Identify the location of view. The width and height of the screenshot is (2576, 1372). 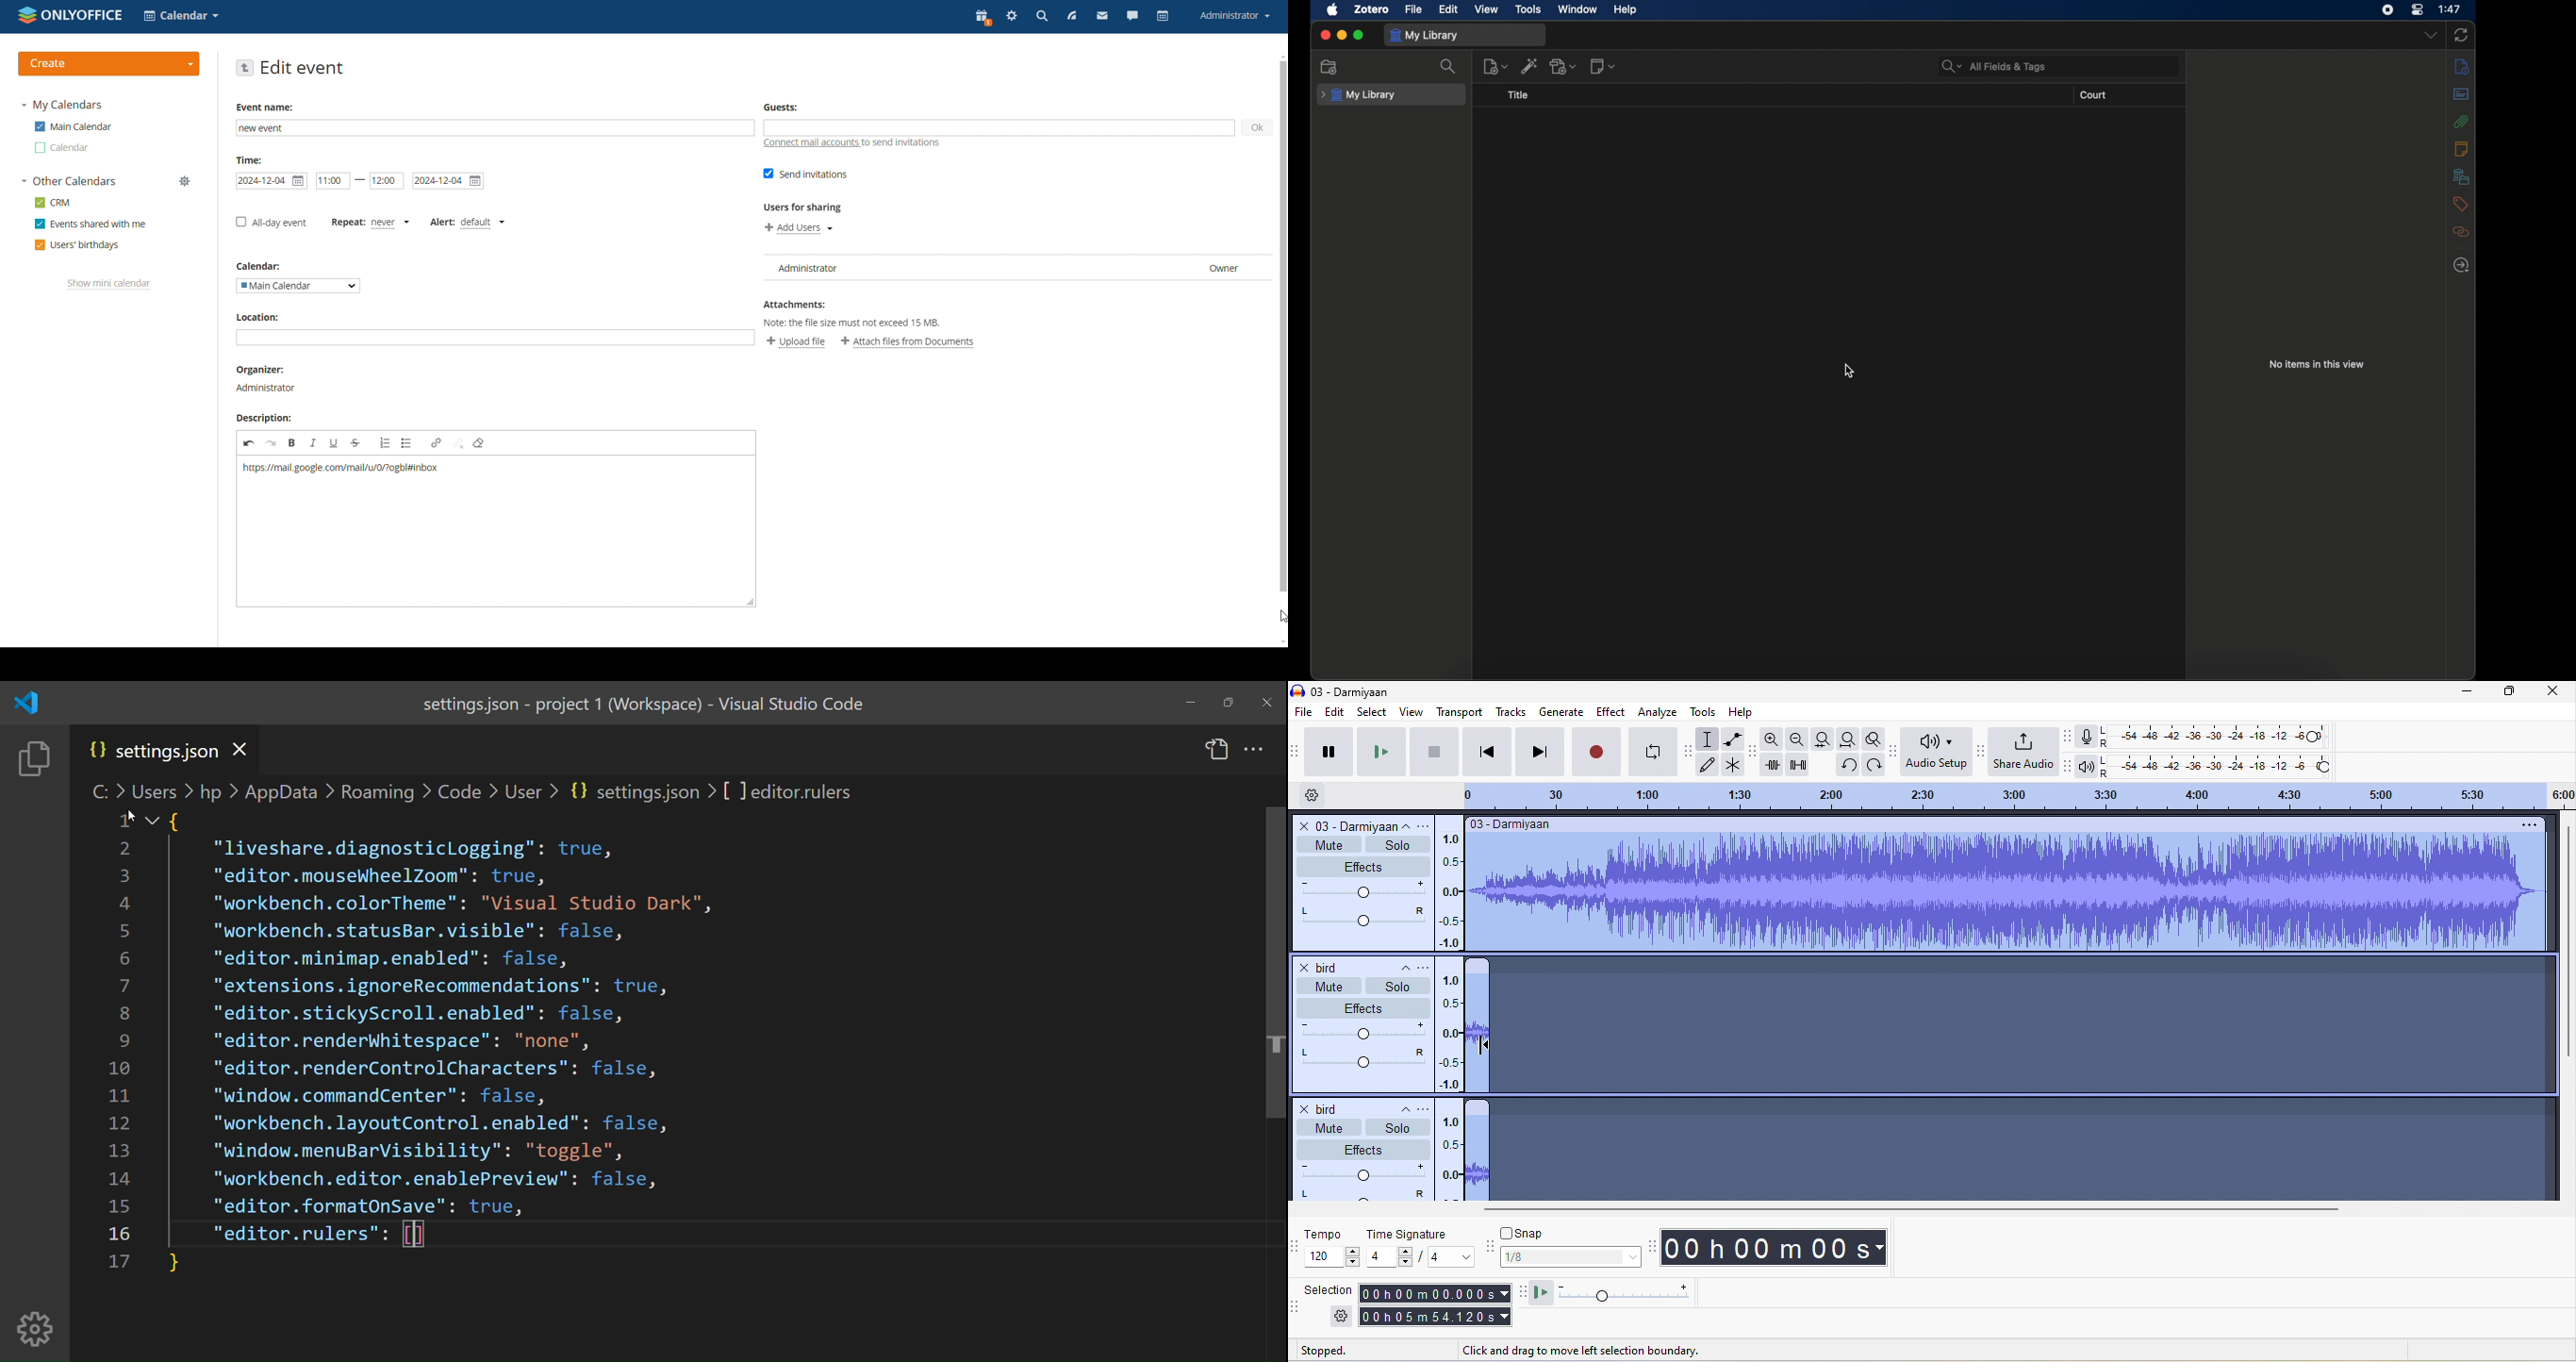
(1409, 712).